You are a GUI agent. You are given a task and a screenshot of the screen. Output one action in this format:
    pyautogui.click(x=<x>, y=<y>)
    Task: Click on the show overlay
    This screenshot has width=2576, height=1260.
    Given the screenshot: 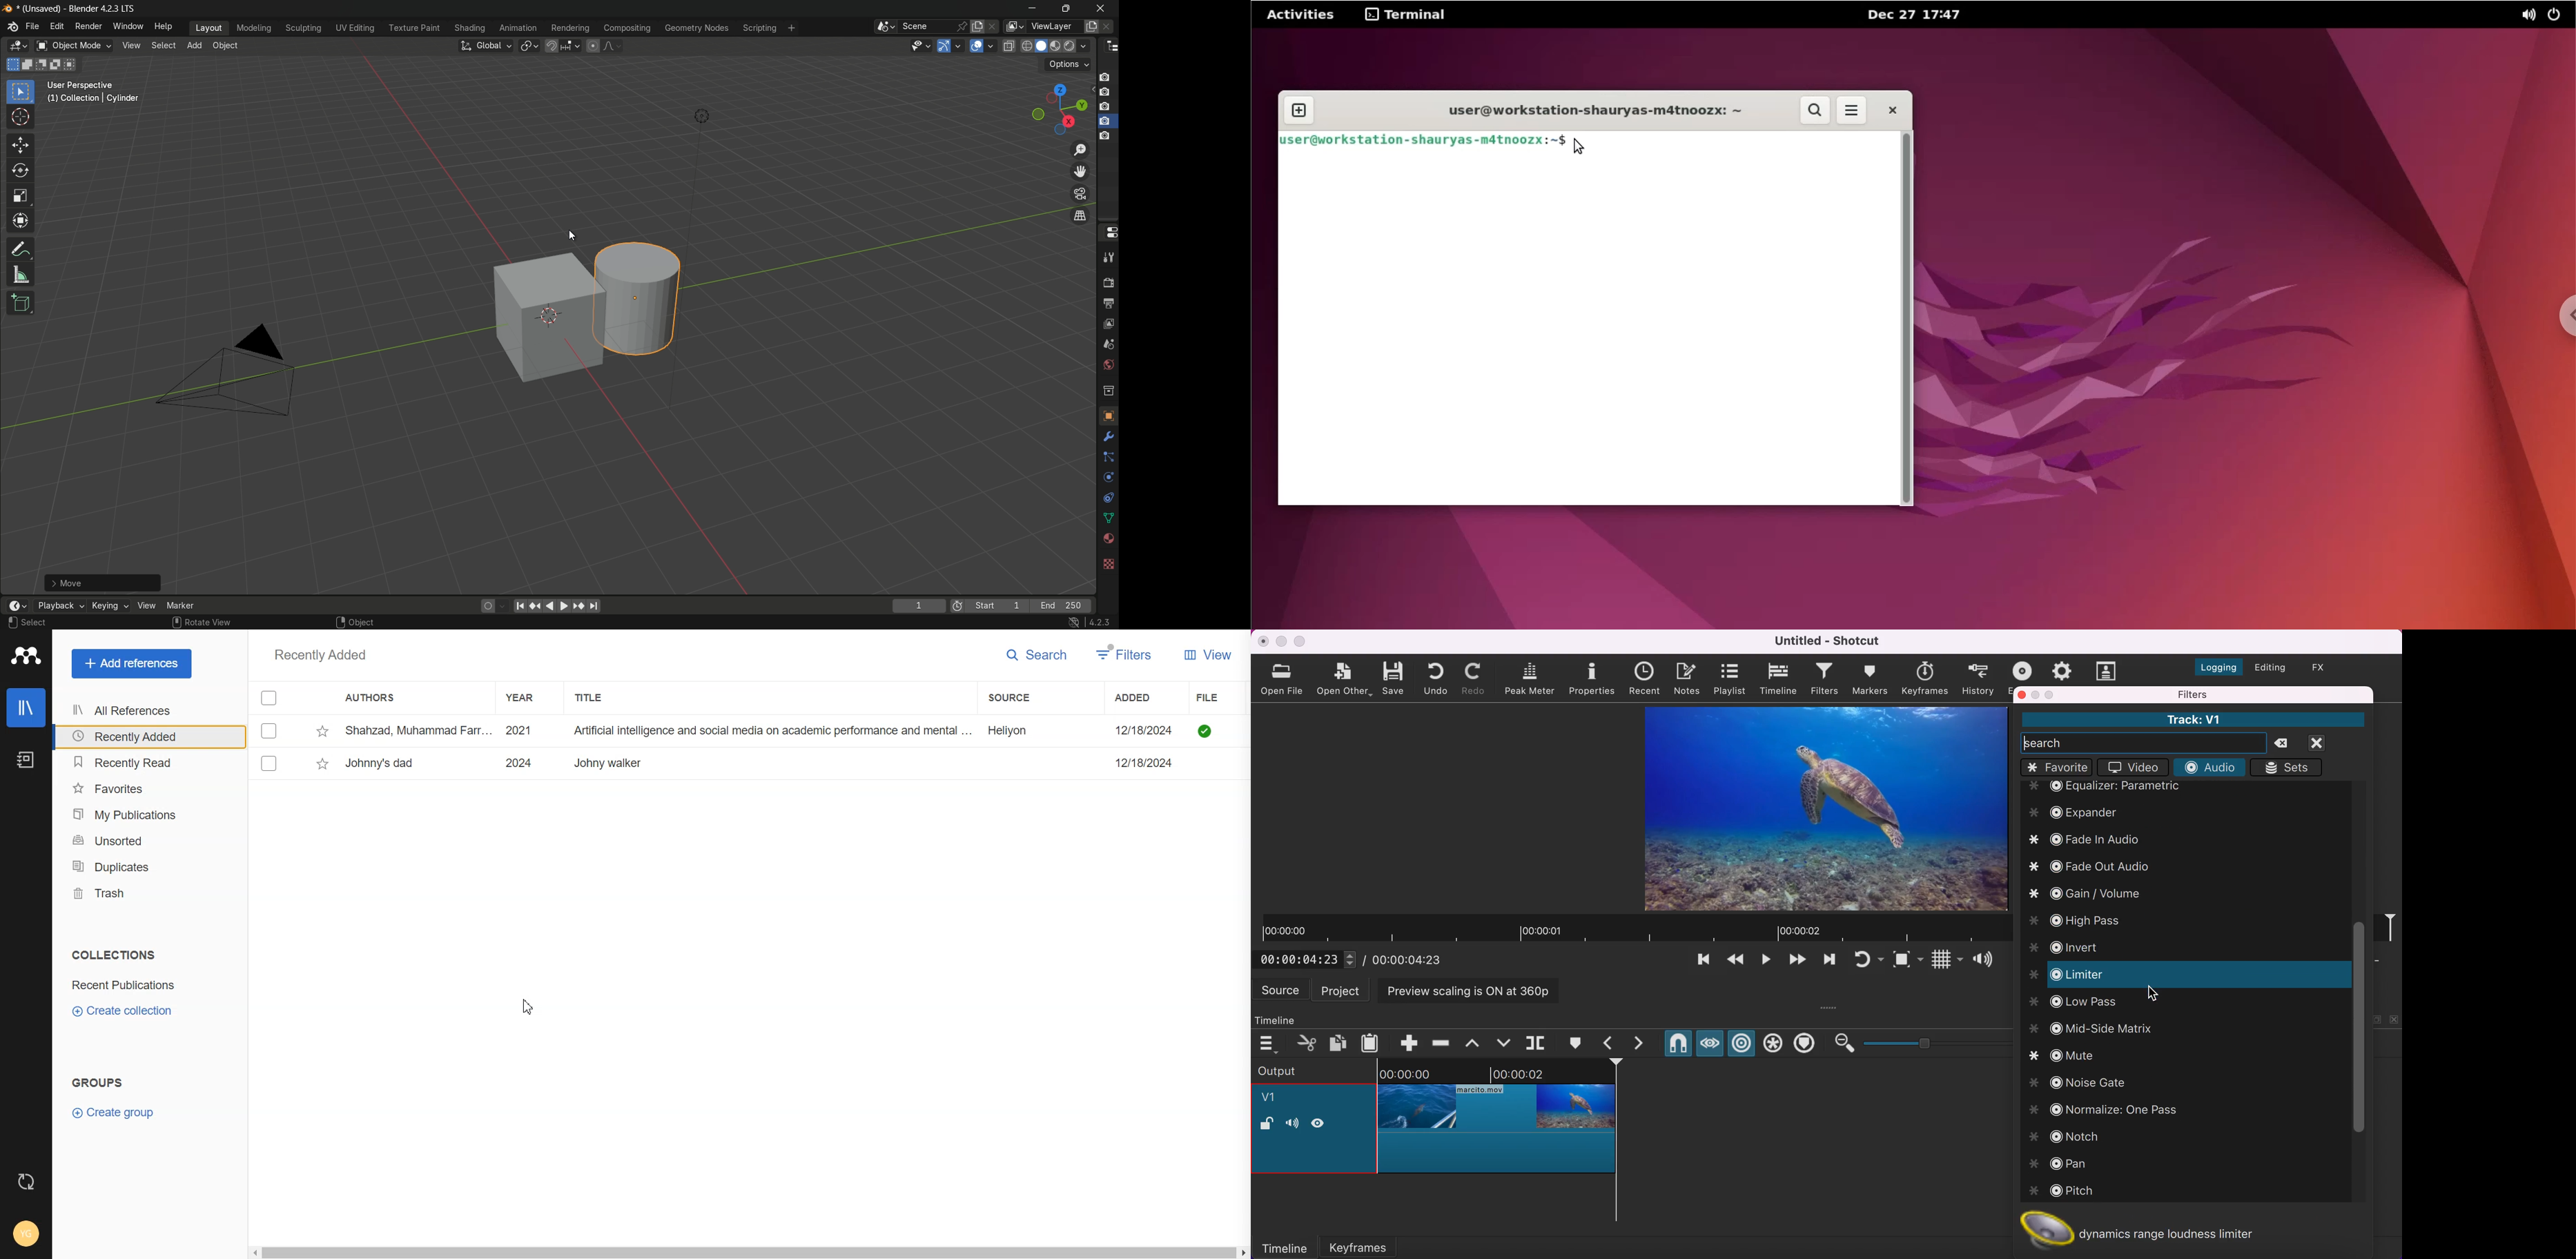 What is the action you would take?
    pyautogui.click(x=977, y=46)
    